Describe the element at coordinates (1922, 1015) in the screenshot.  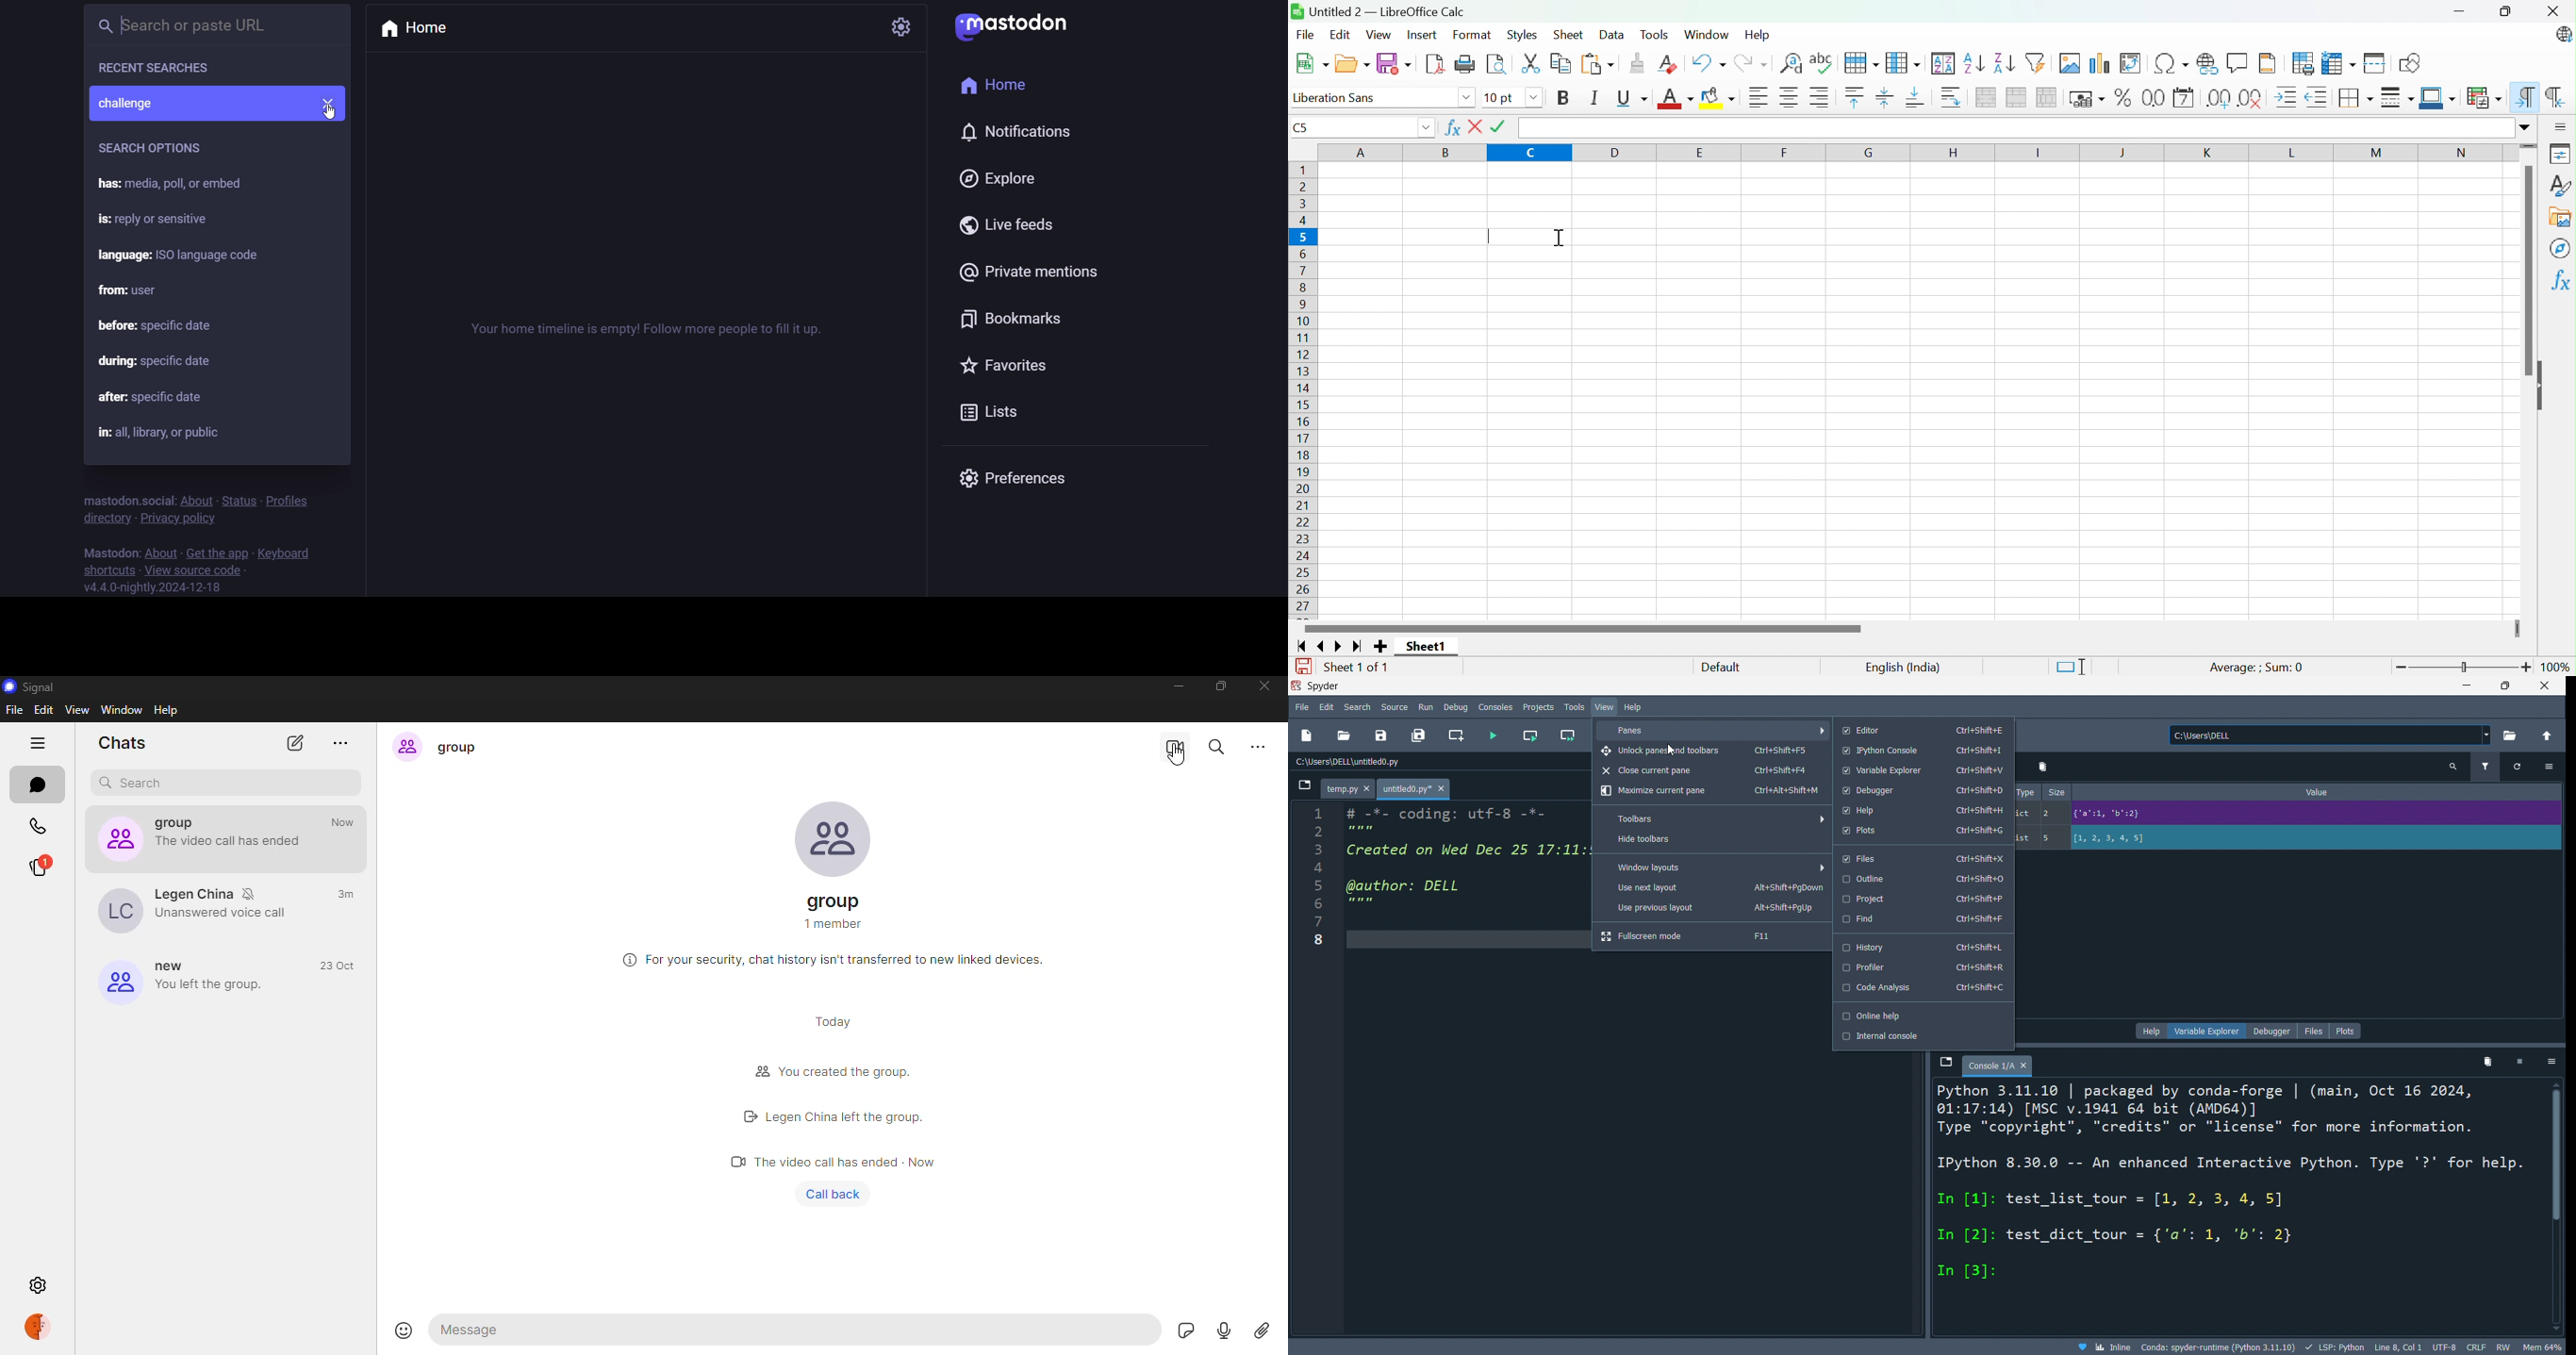
I see `online help` at that location.